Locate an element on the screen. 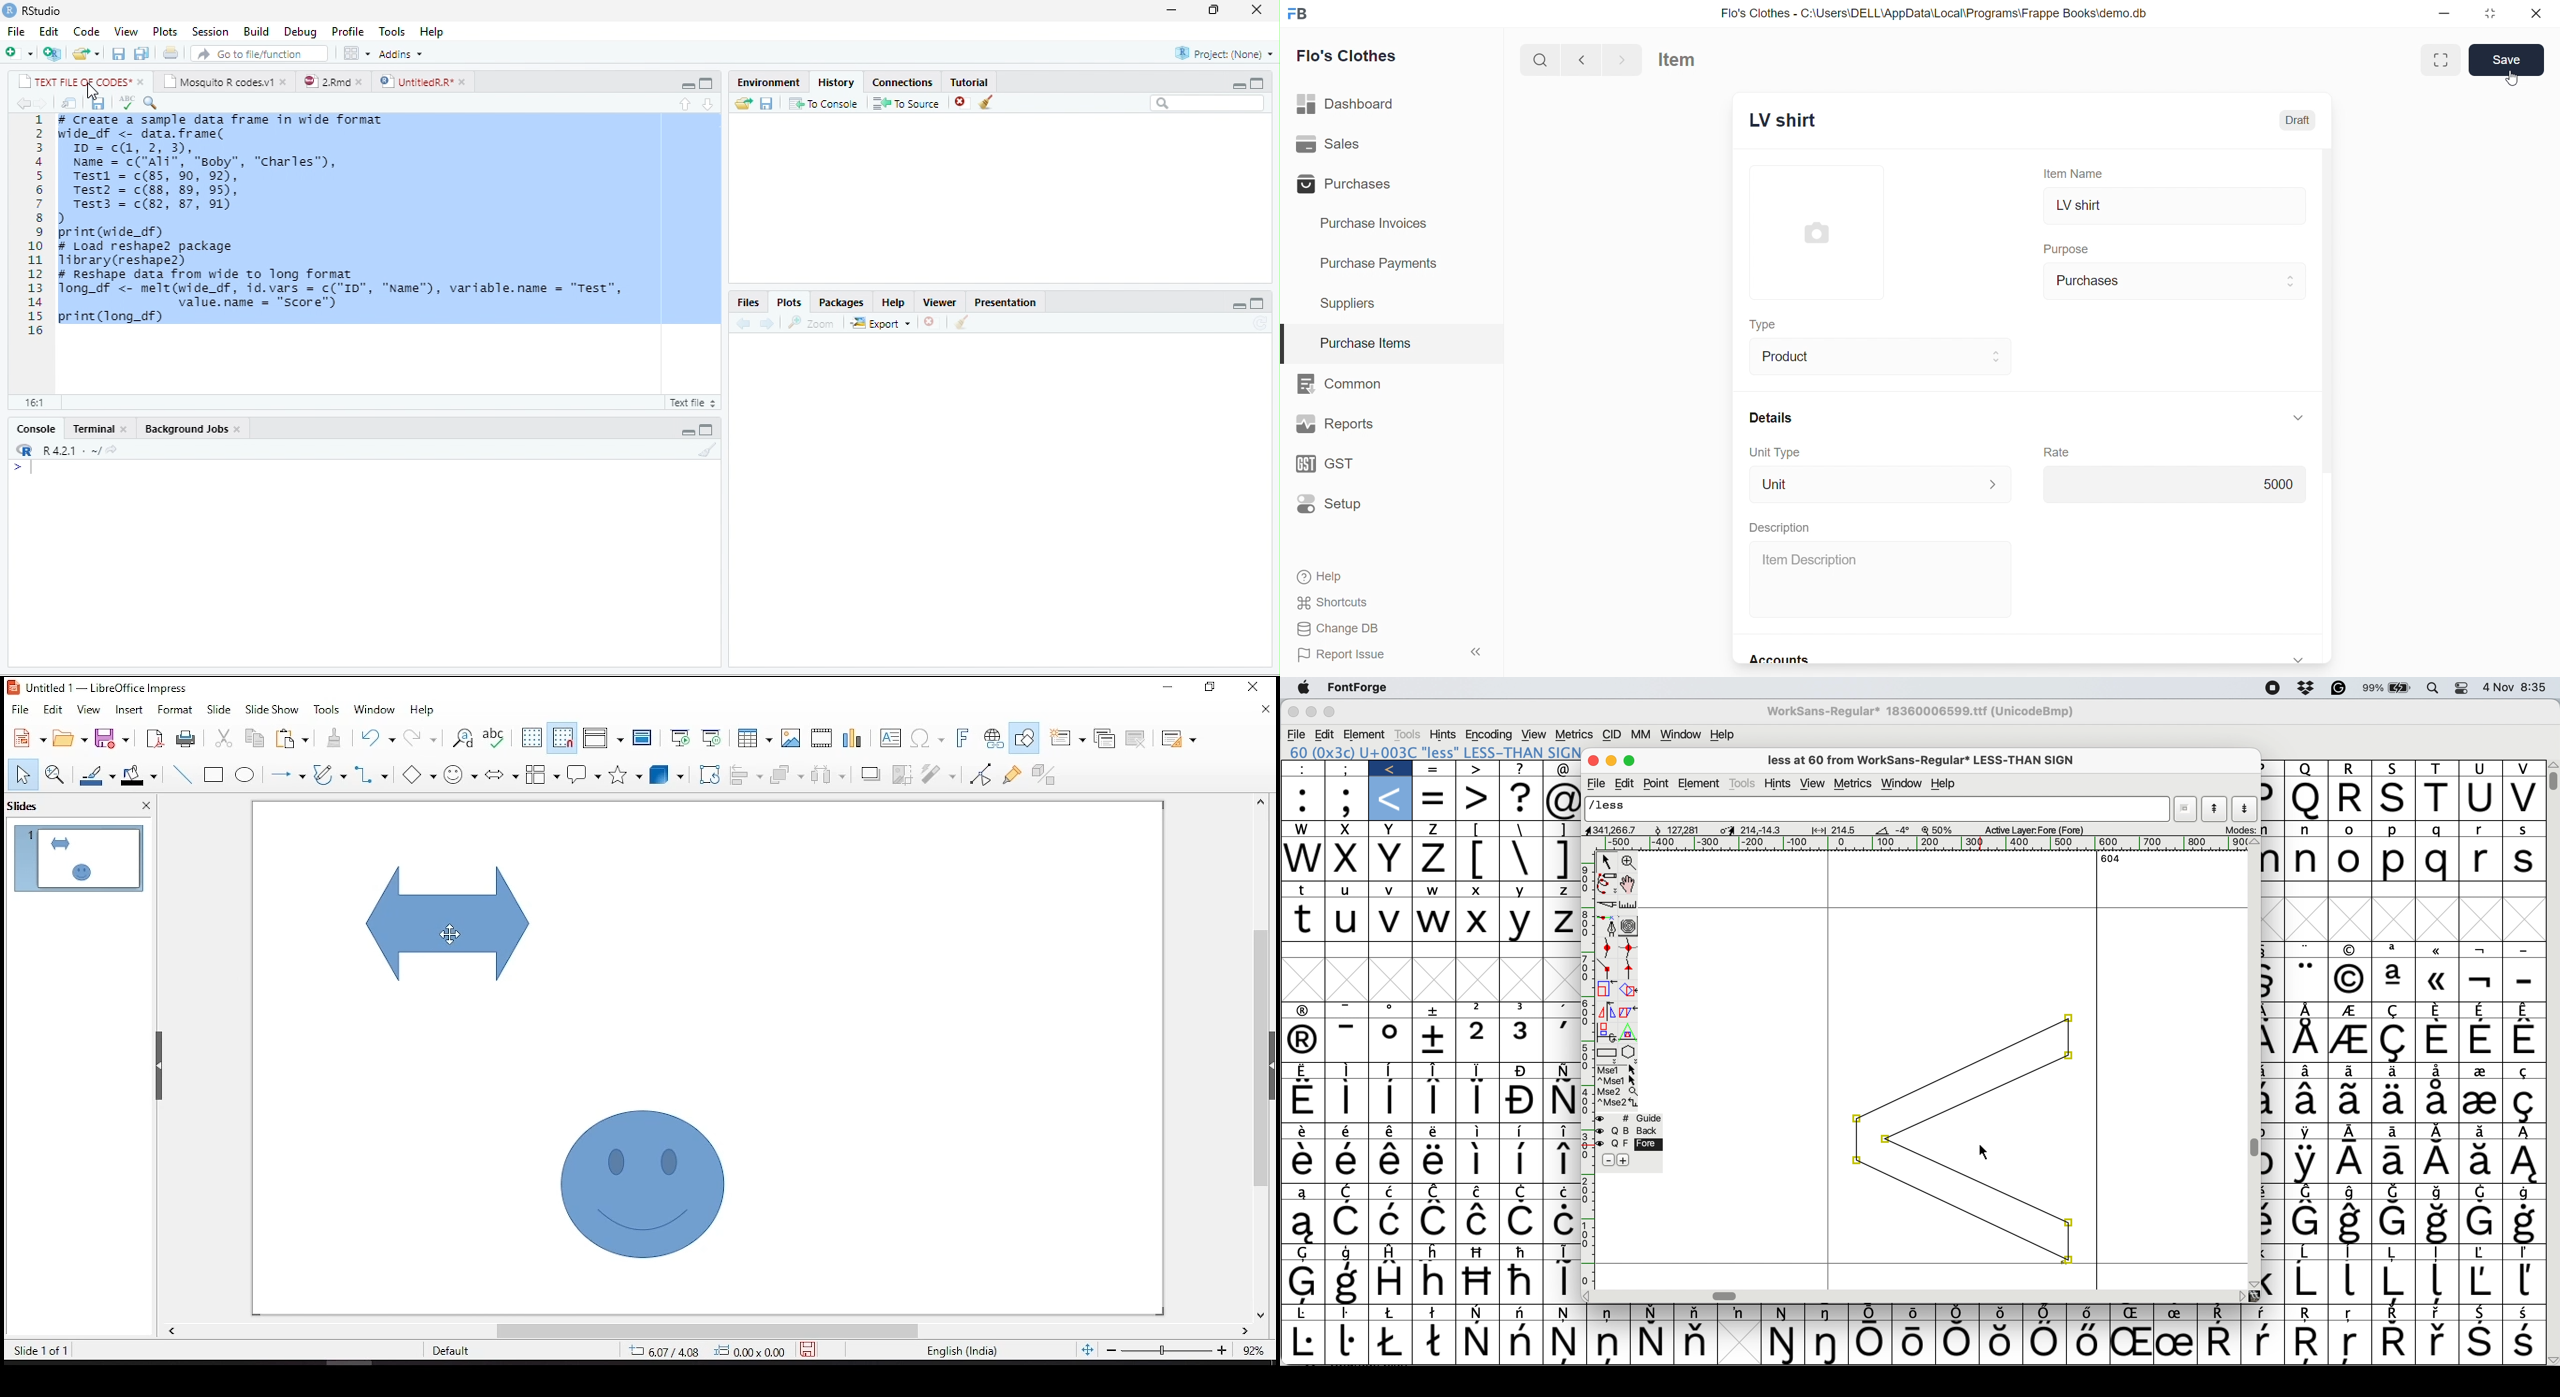  Symbol is located at coordinates (1609, 1346).